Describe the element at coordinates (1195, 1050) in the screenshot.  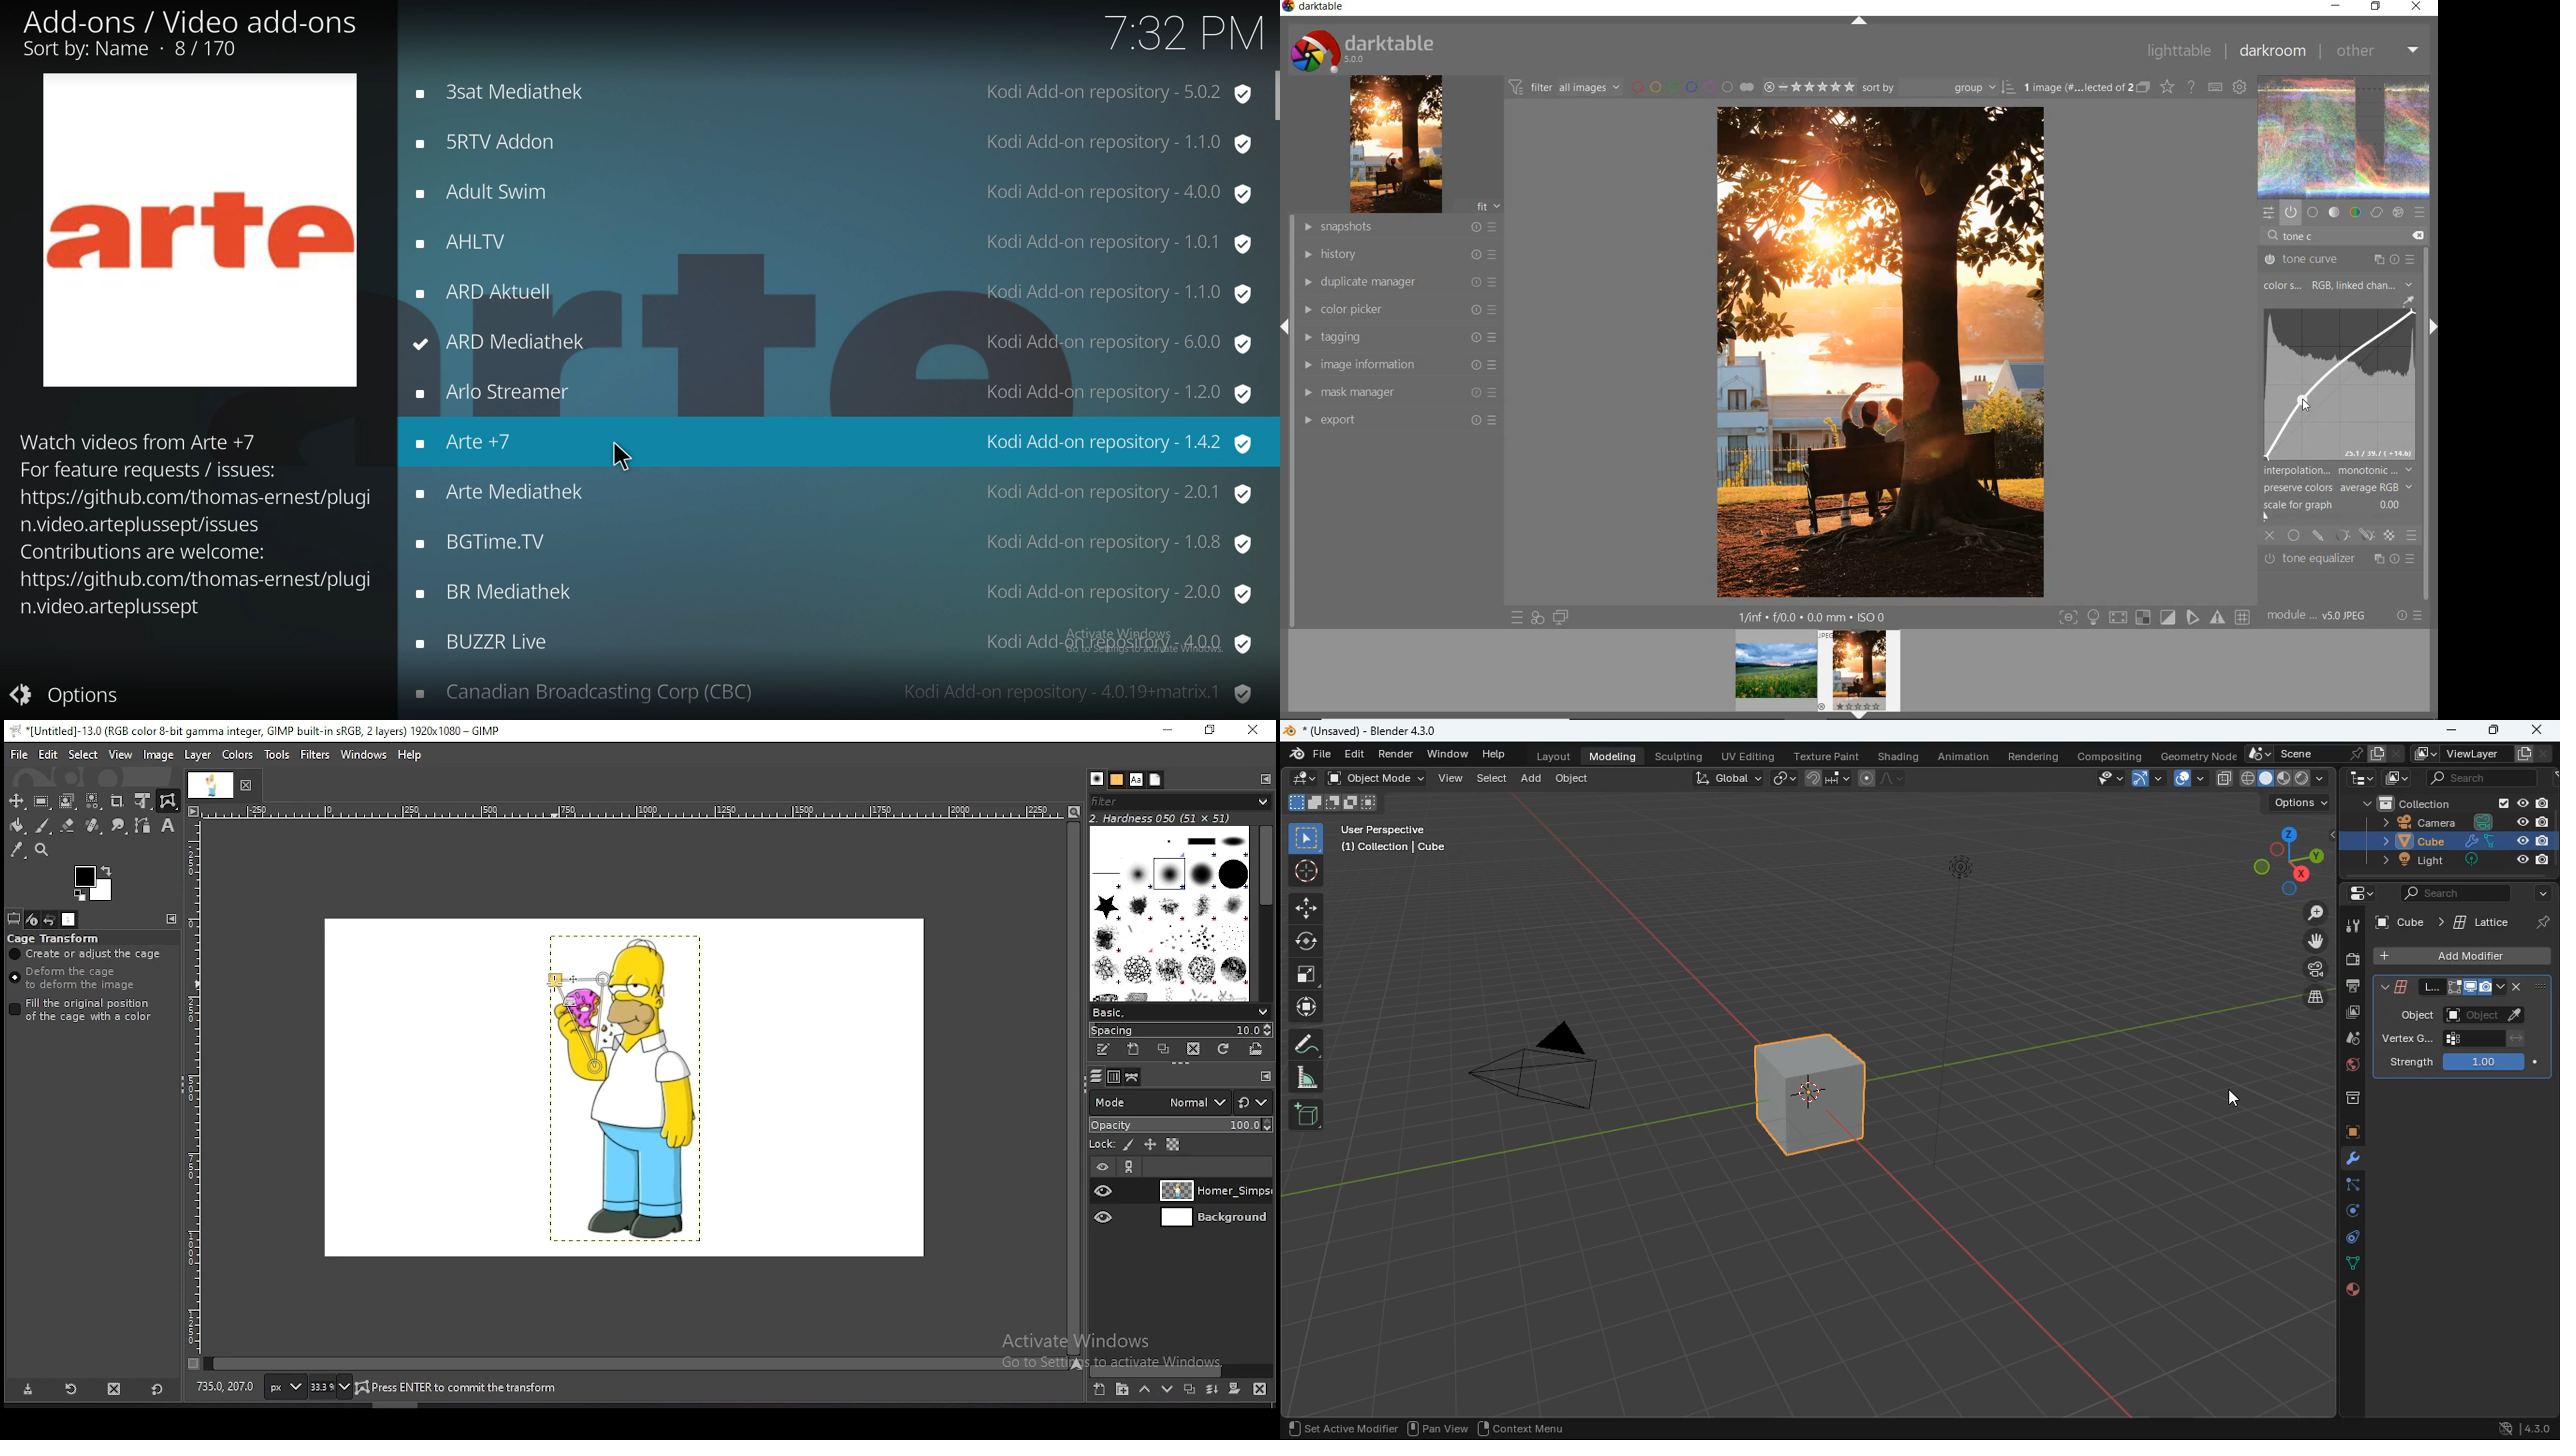
I see `delete brush` at that location.